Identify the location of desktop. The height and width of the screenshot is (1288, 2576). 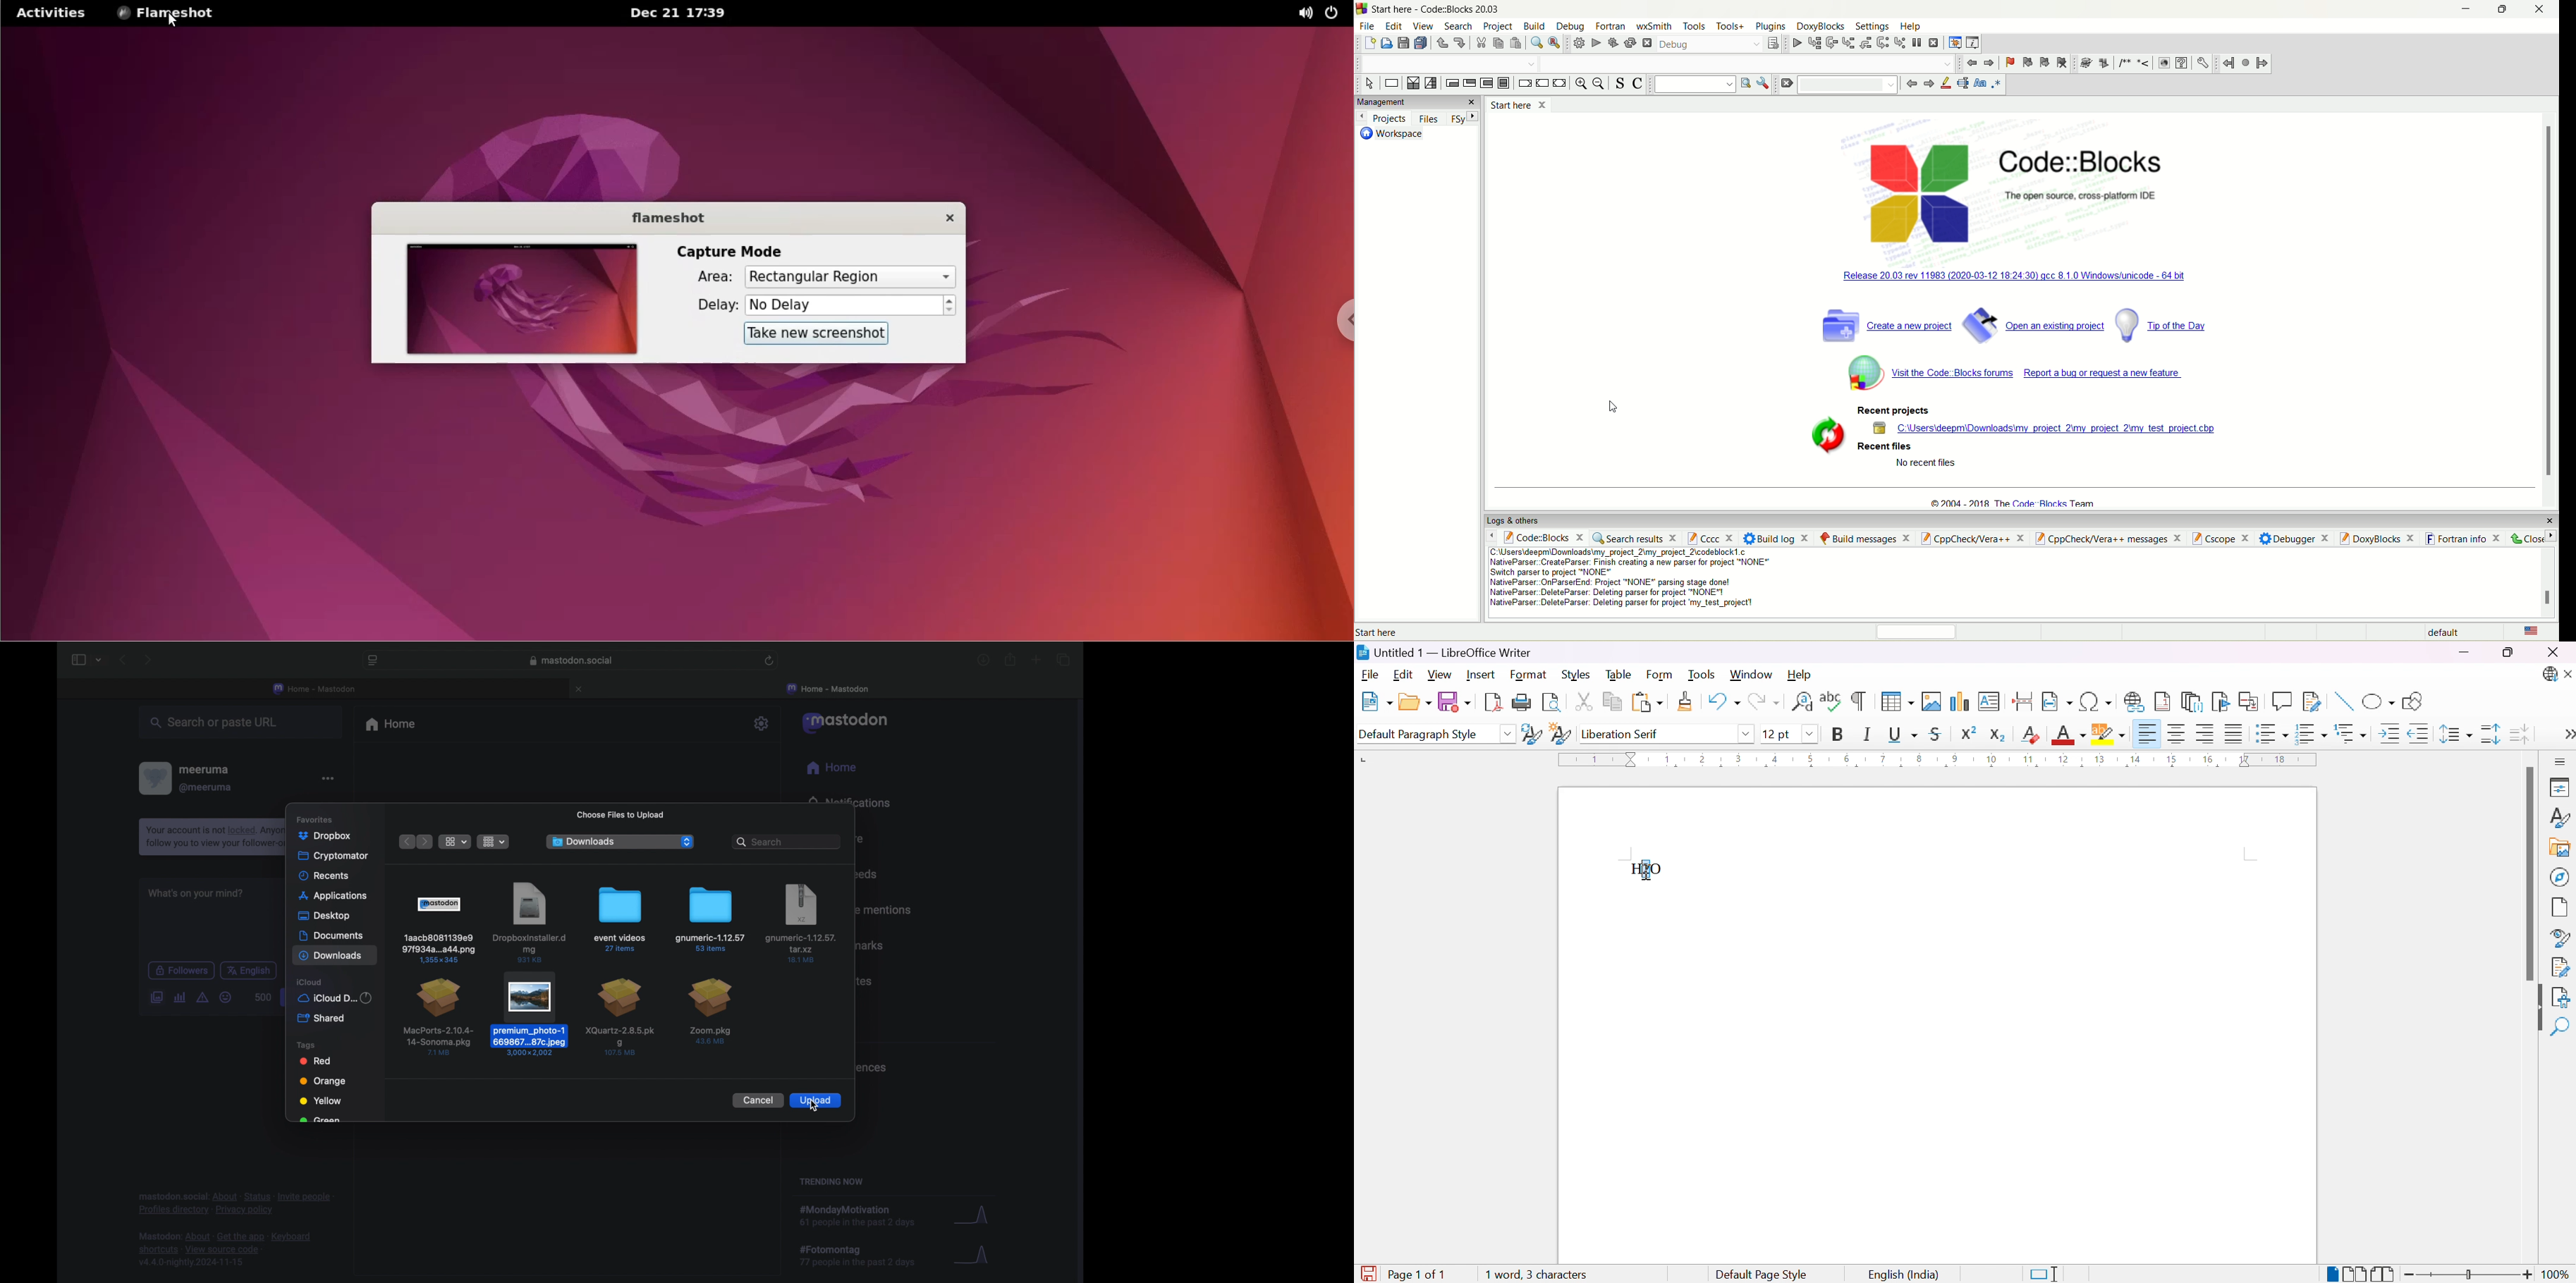
(324, 916).